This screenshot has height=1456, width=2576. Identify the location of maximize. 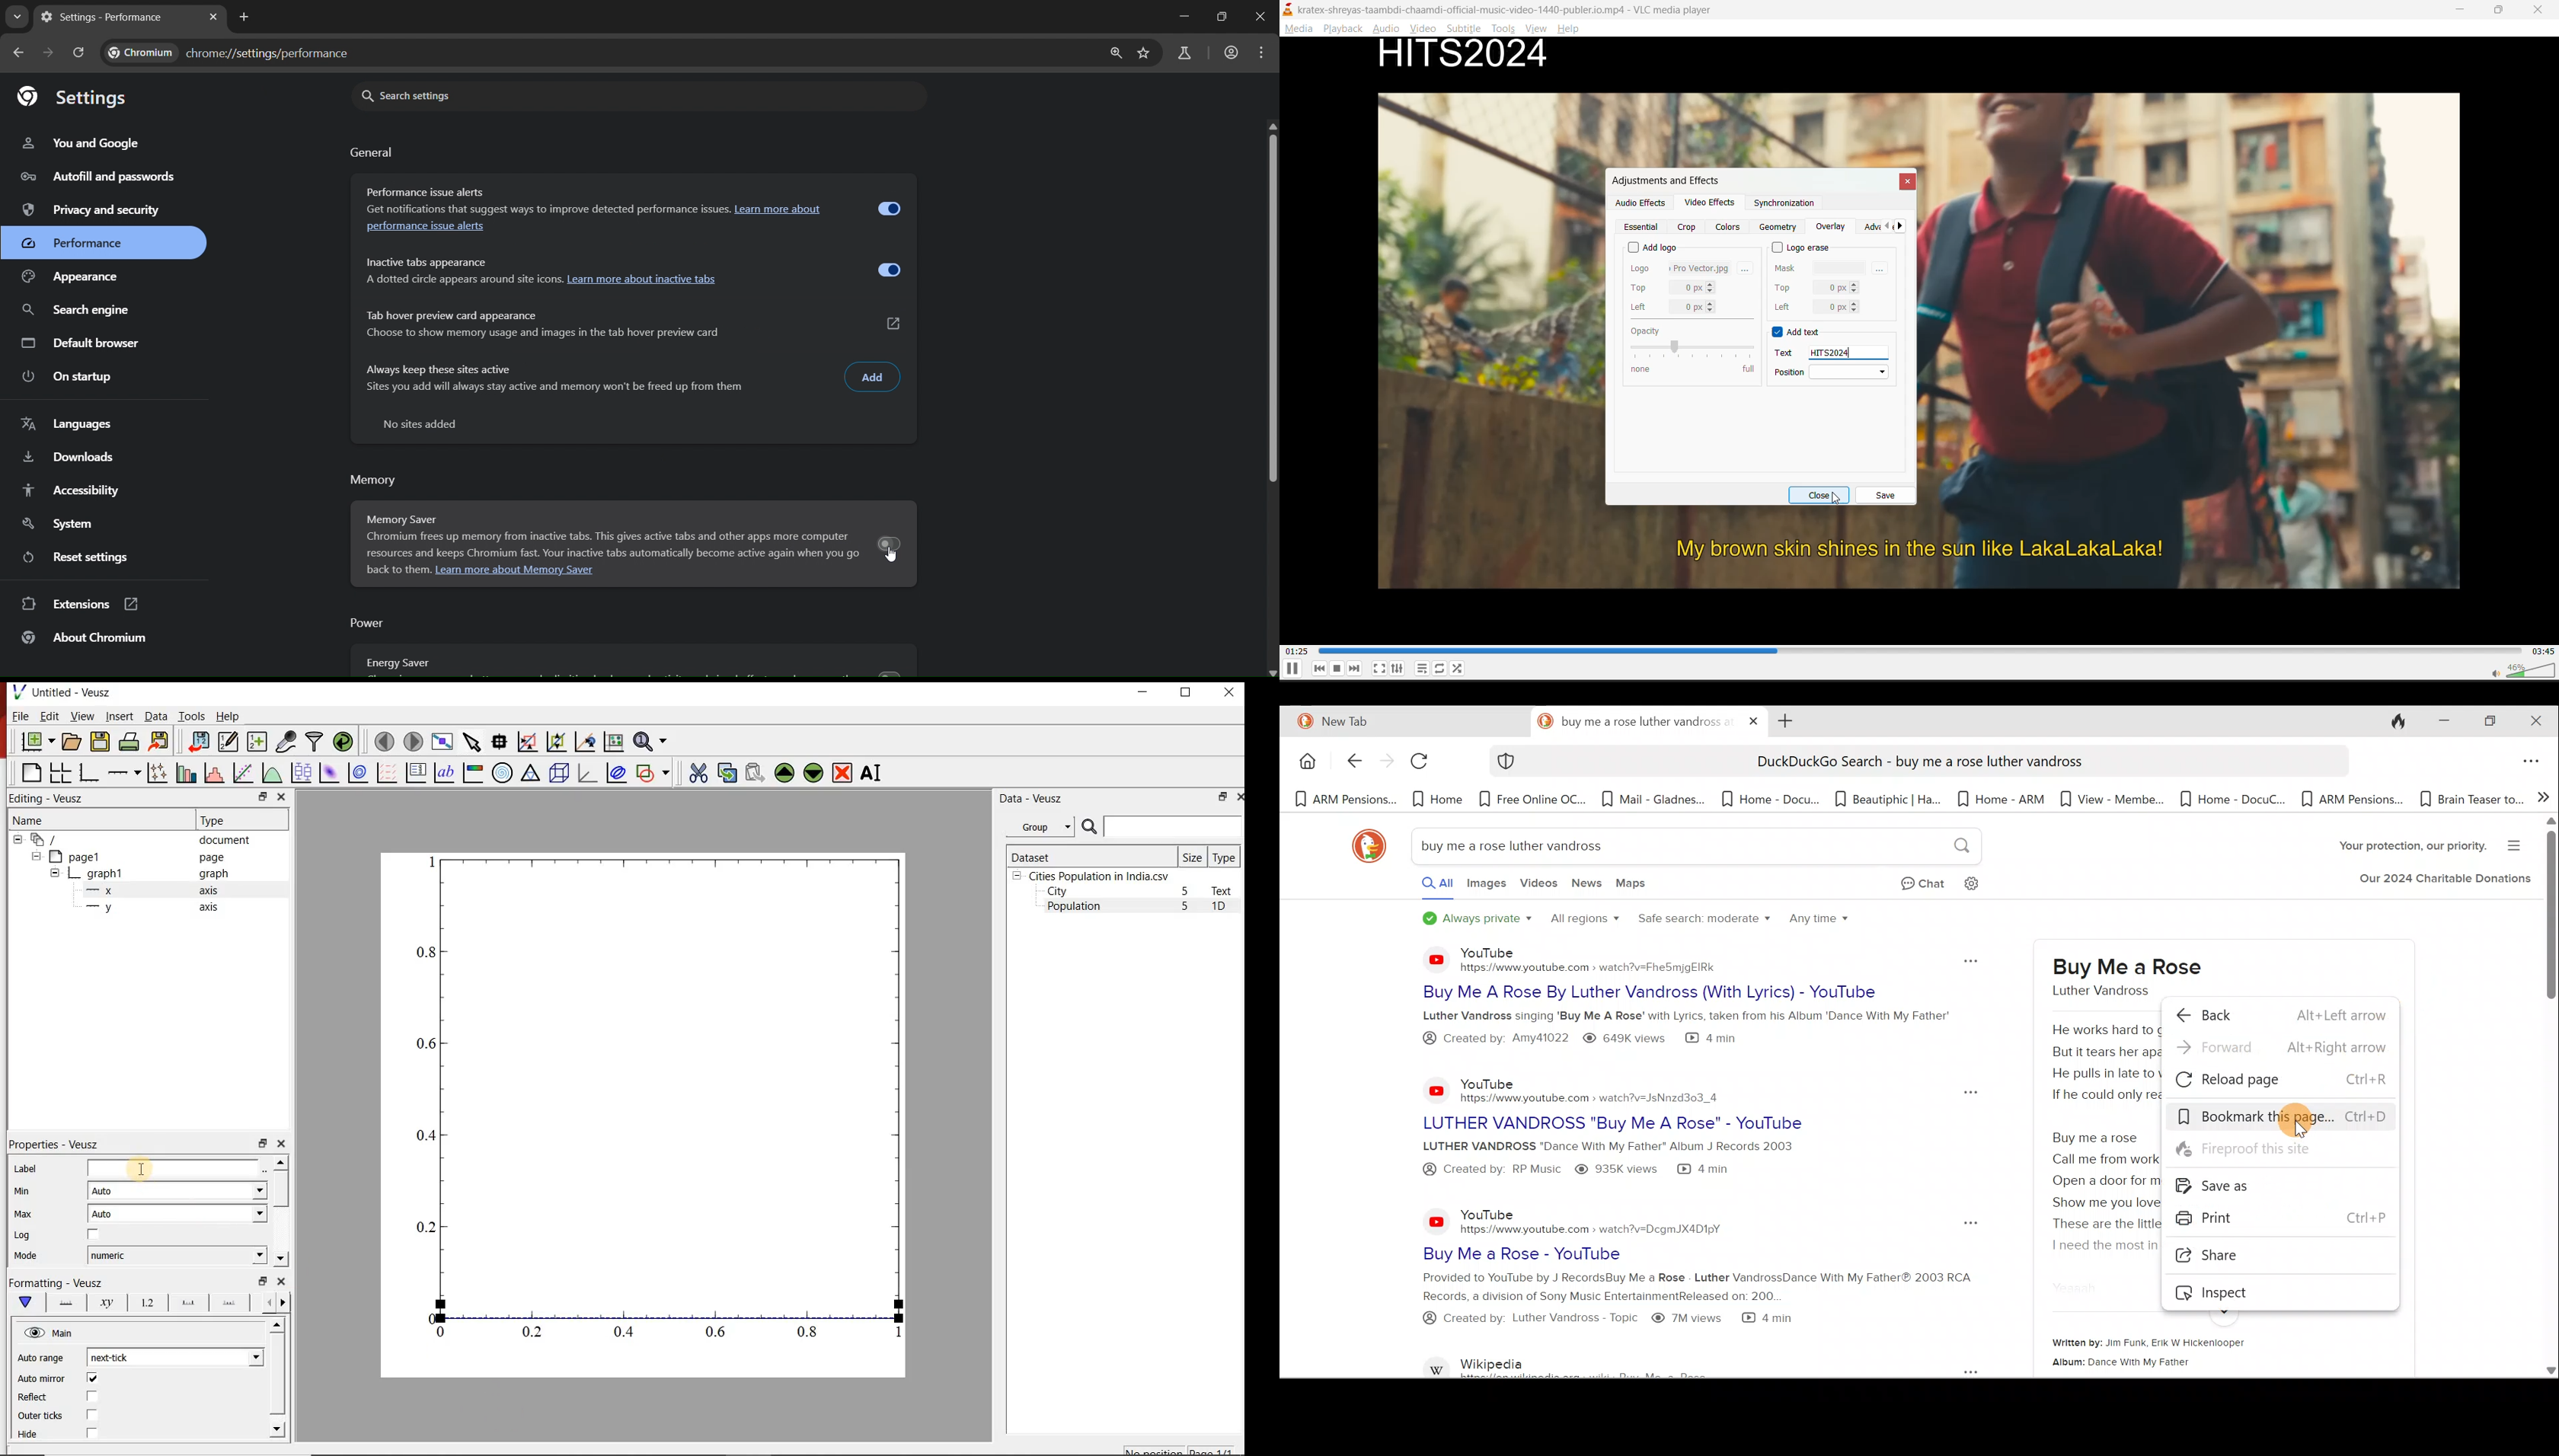
(2503, 11).